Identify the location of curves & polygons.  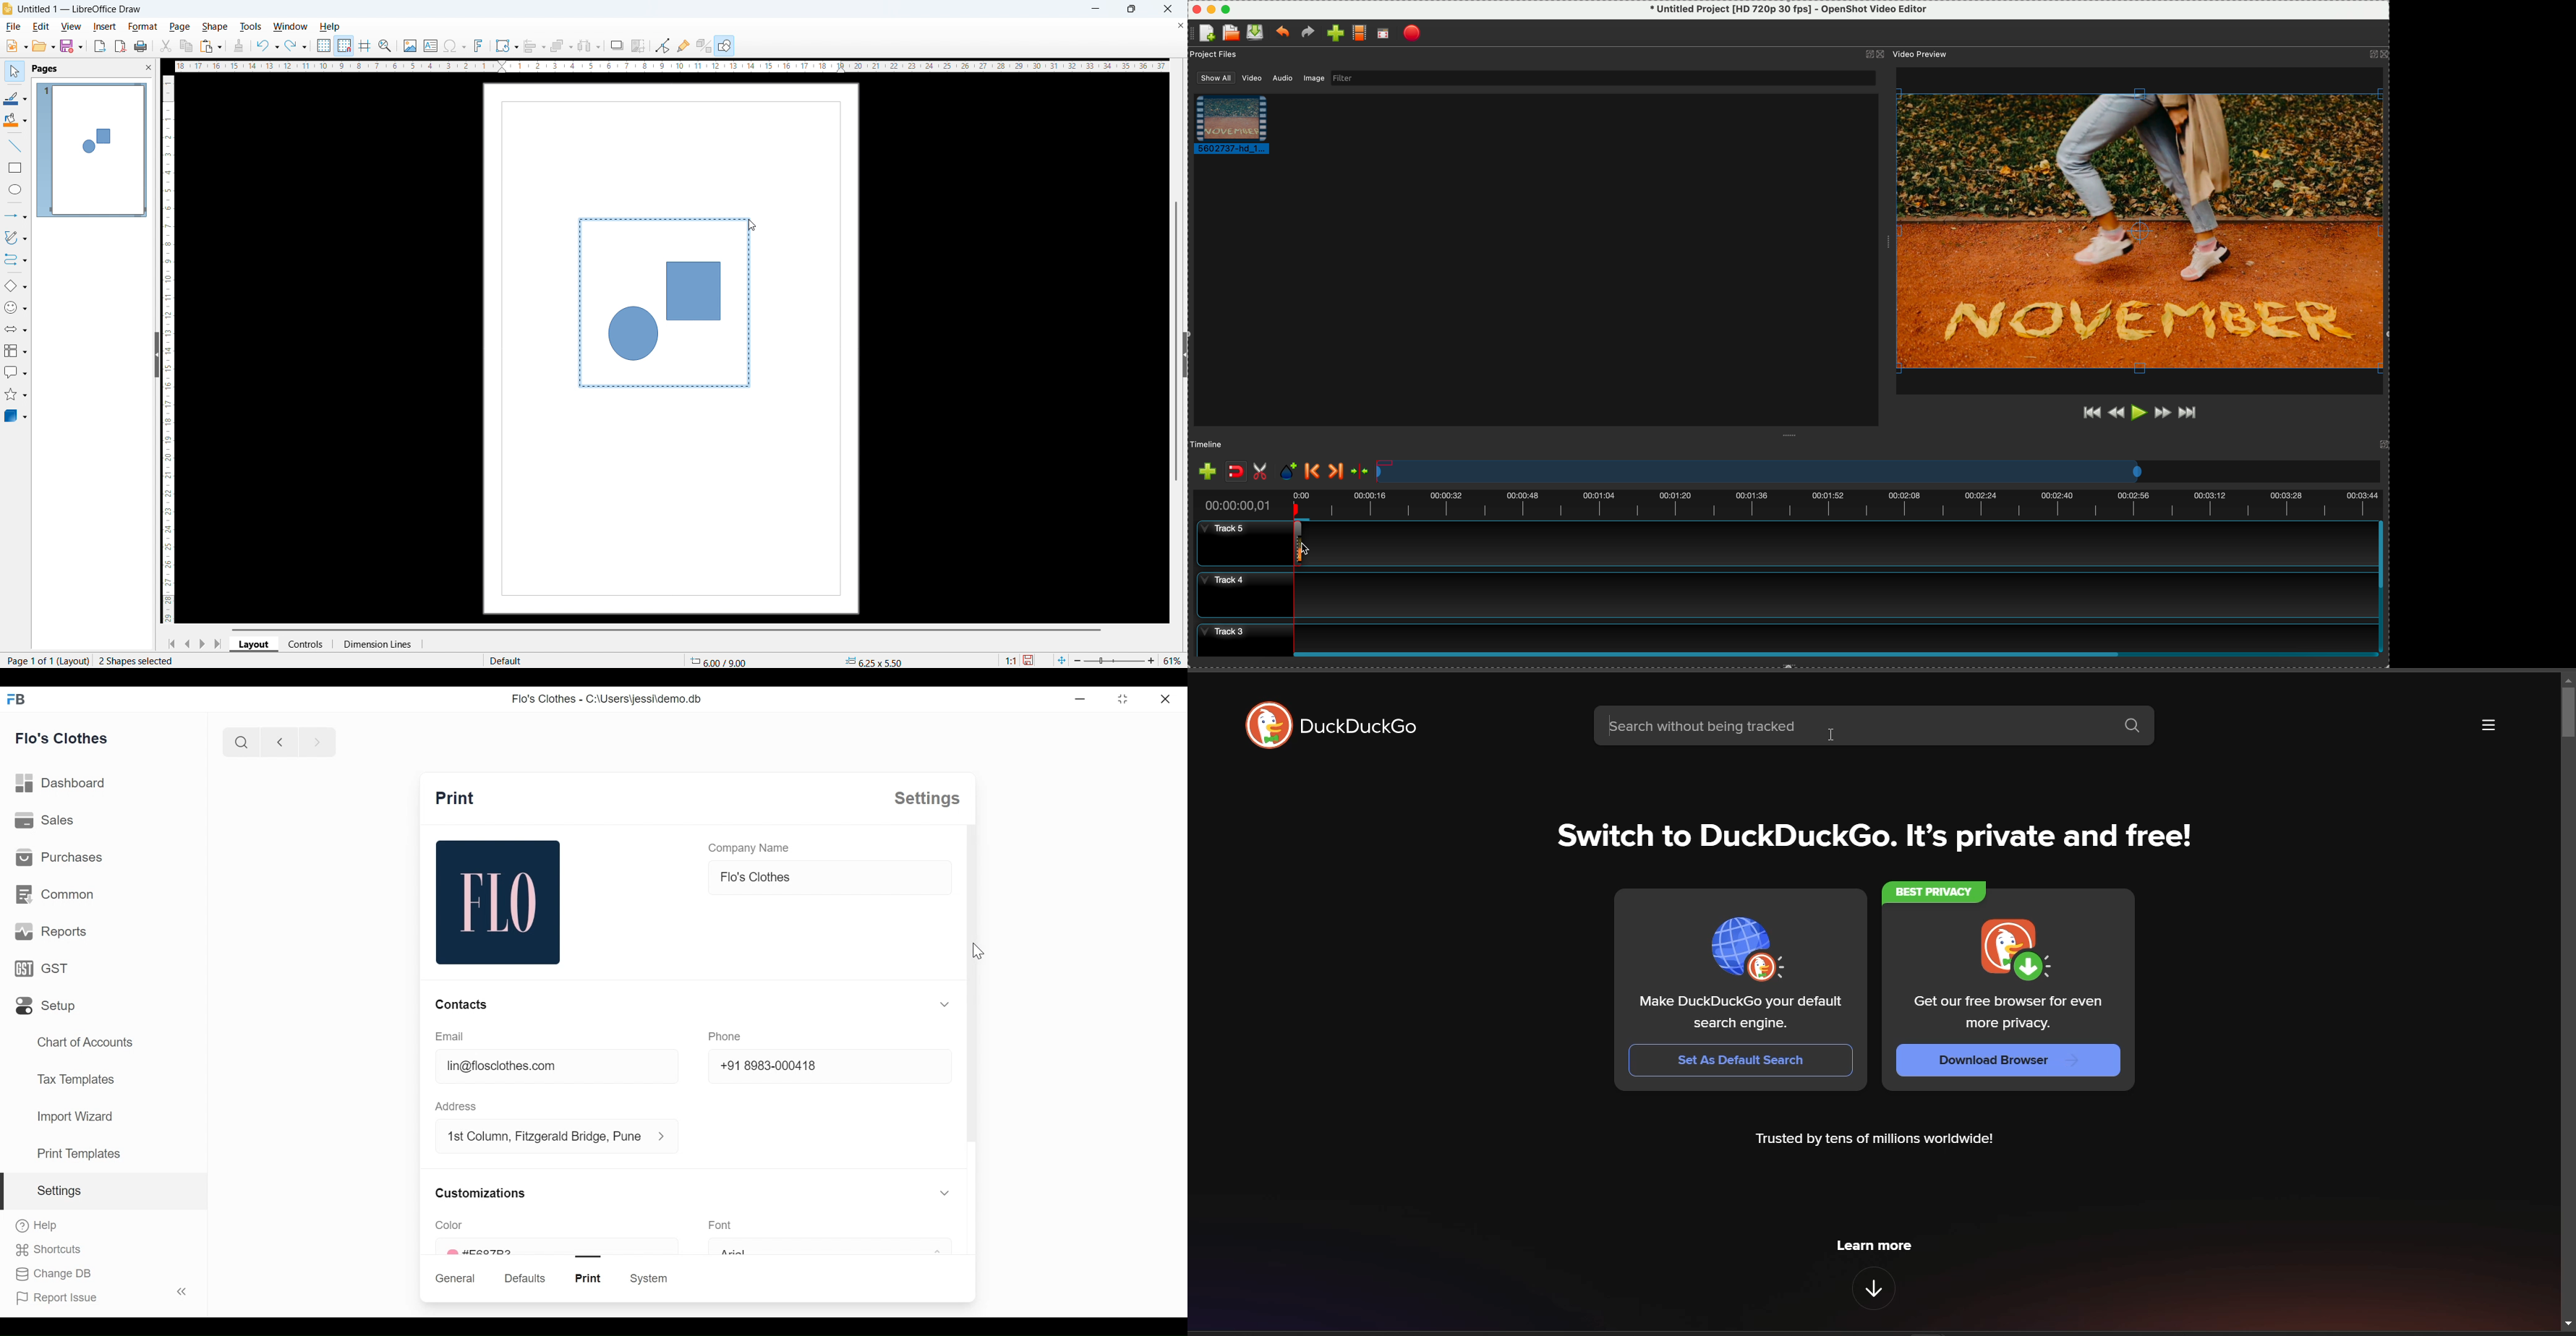
(17, 238).